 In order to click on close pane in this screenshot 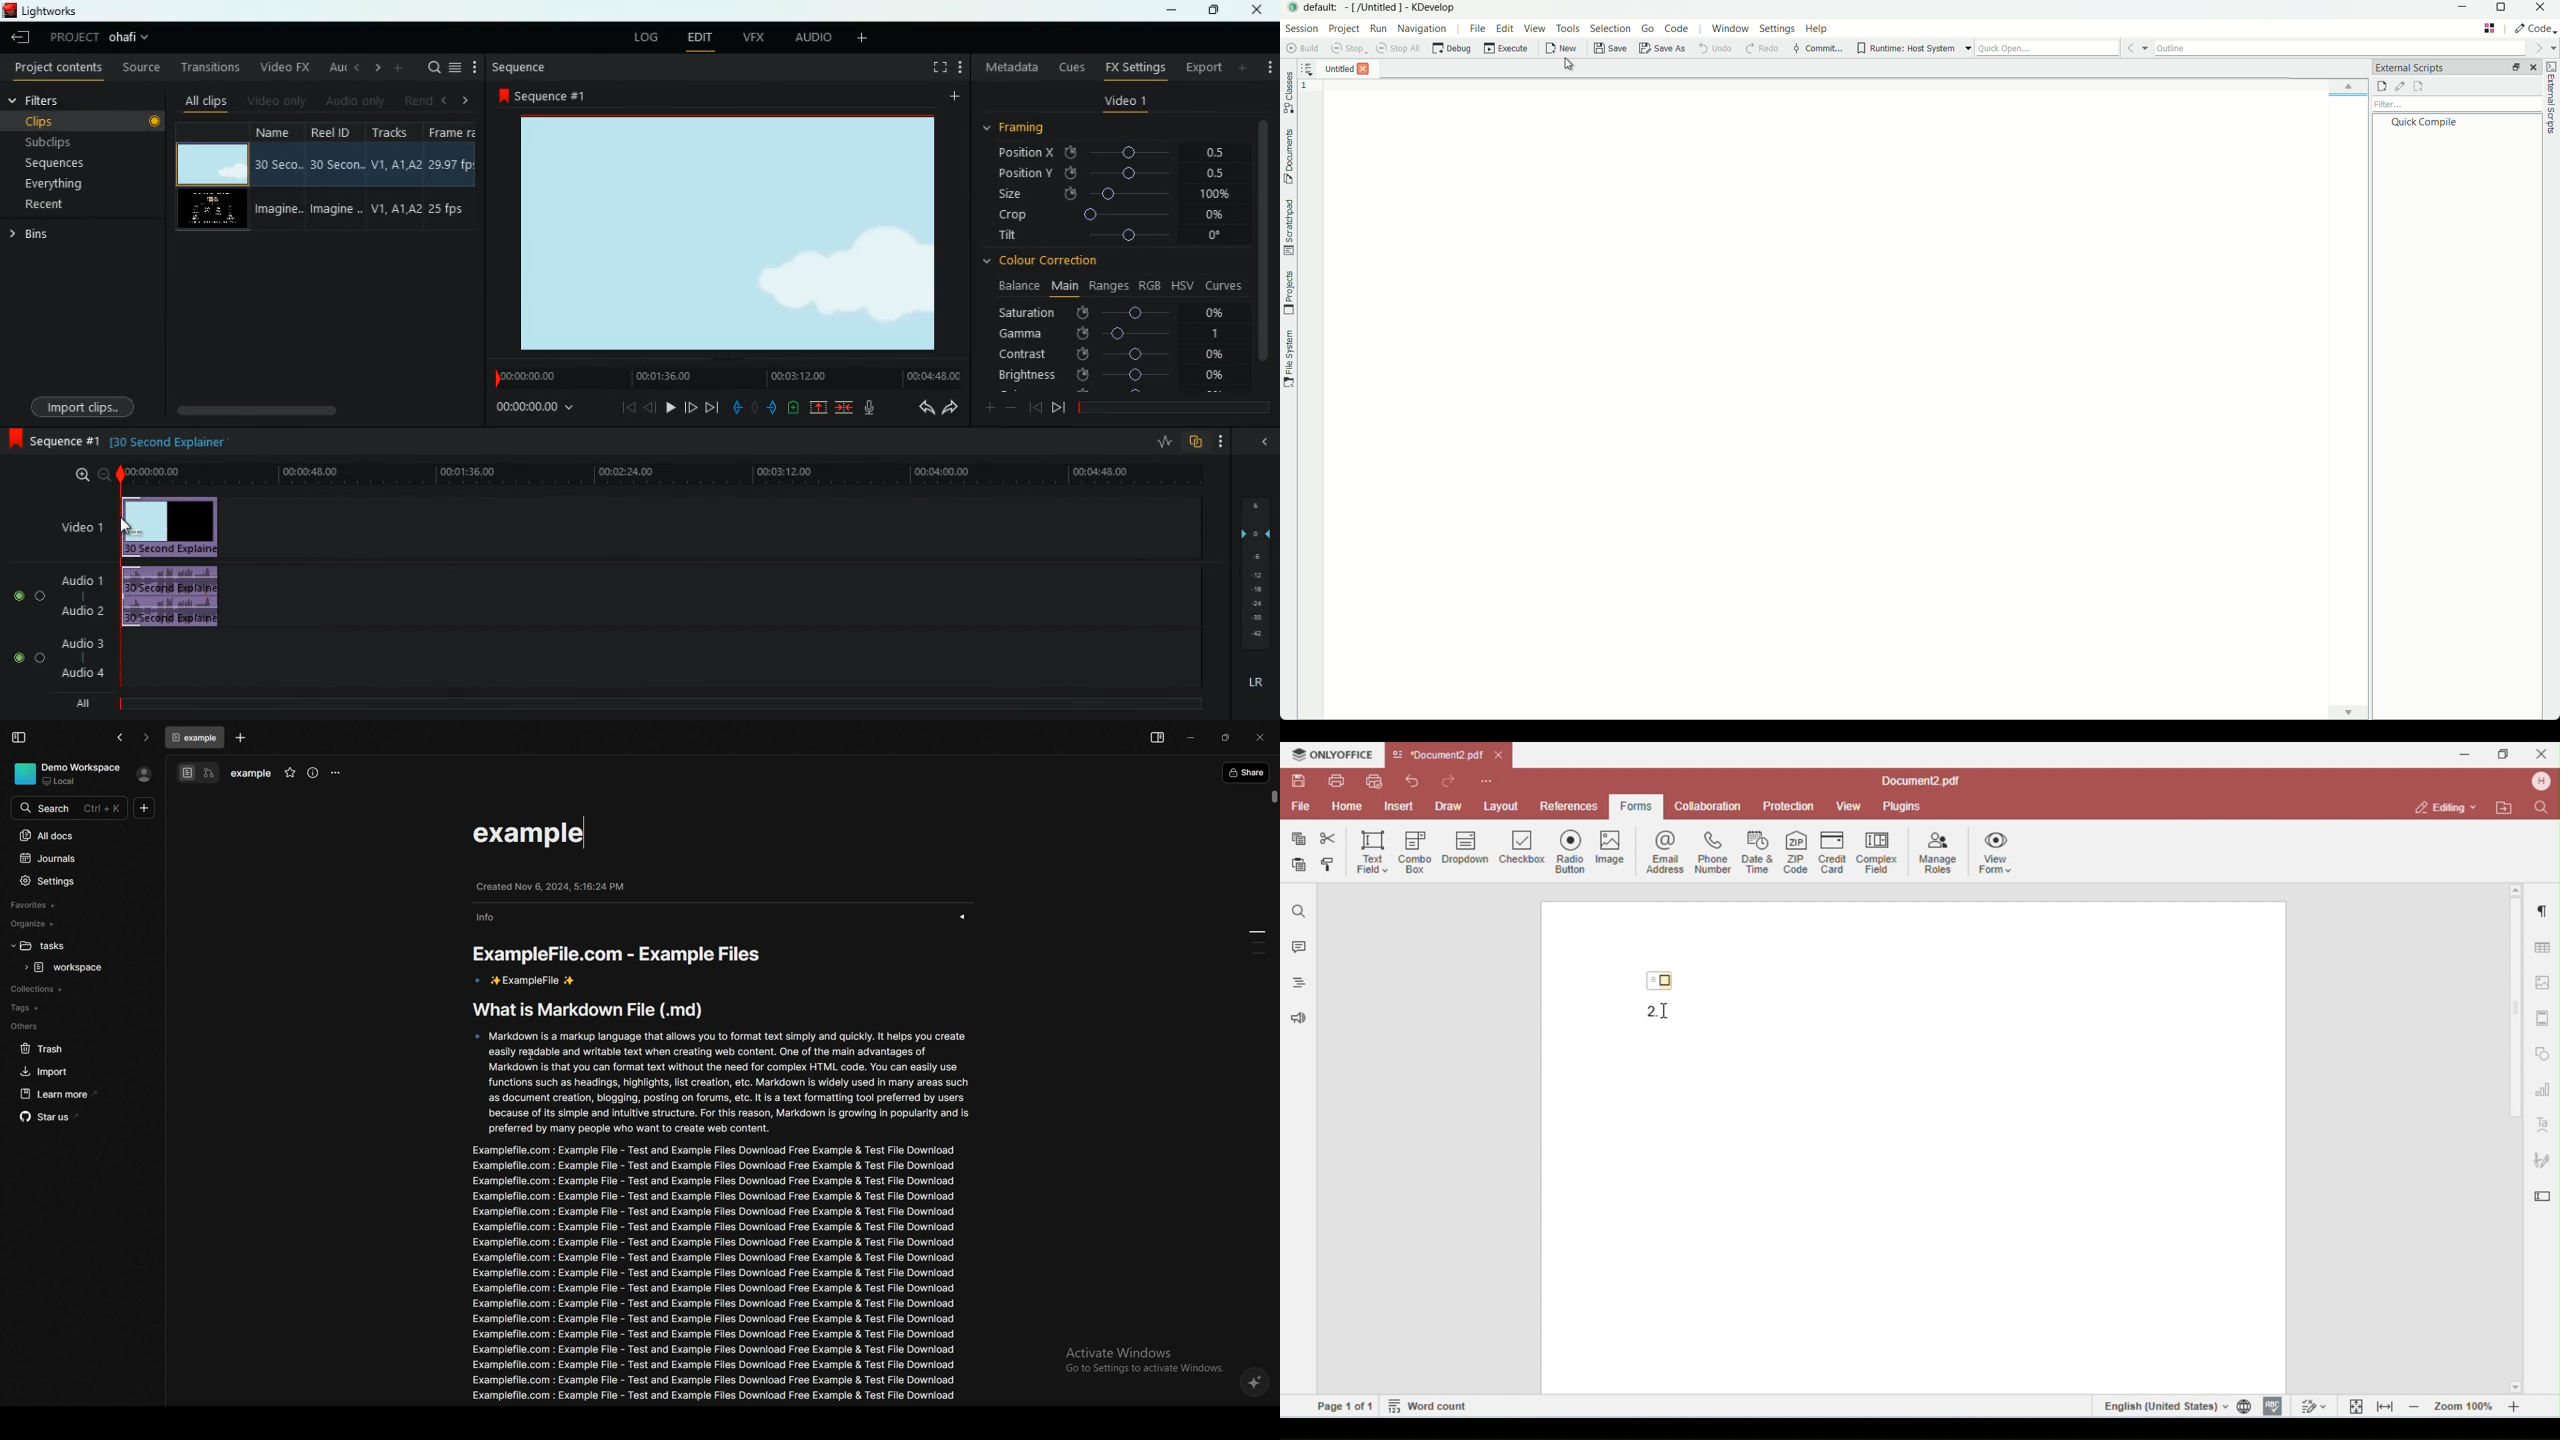, I will do `click(2535, 67)`.